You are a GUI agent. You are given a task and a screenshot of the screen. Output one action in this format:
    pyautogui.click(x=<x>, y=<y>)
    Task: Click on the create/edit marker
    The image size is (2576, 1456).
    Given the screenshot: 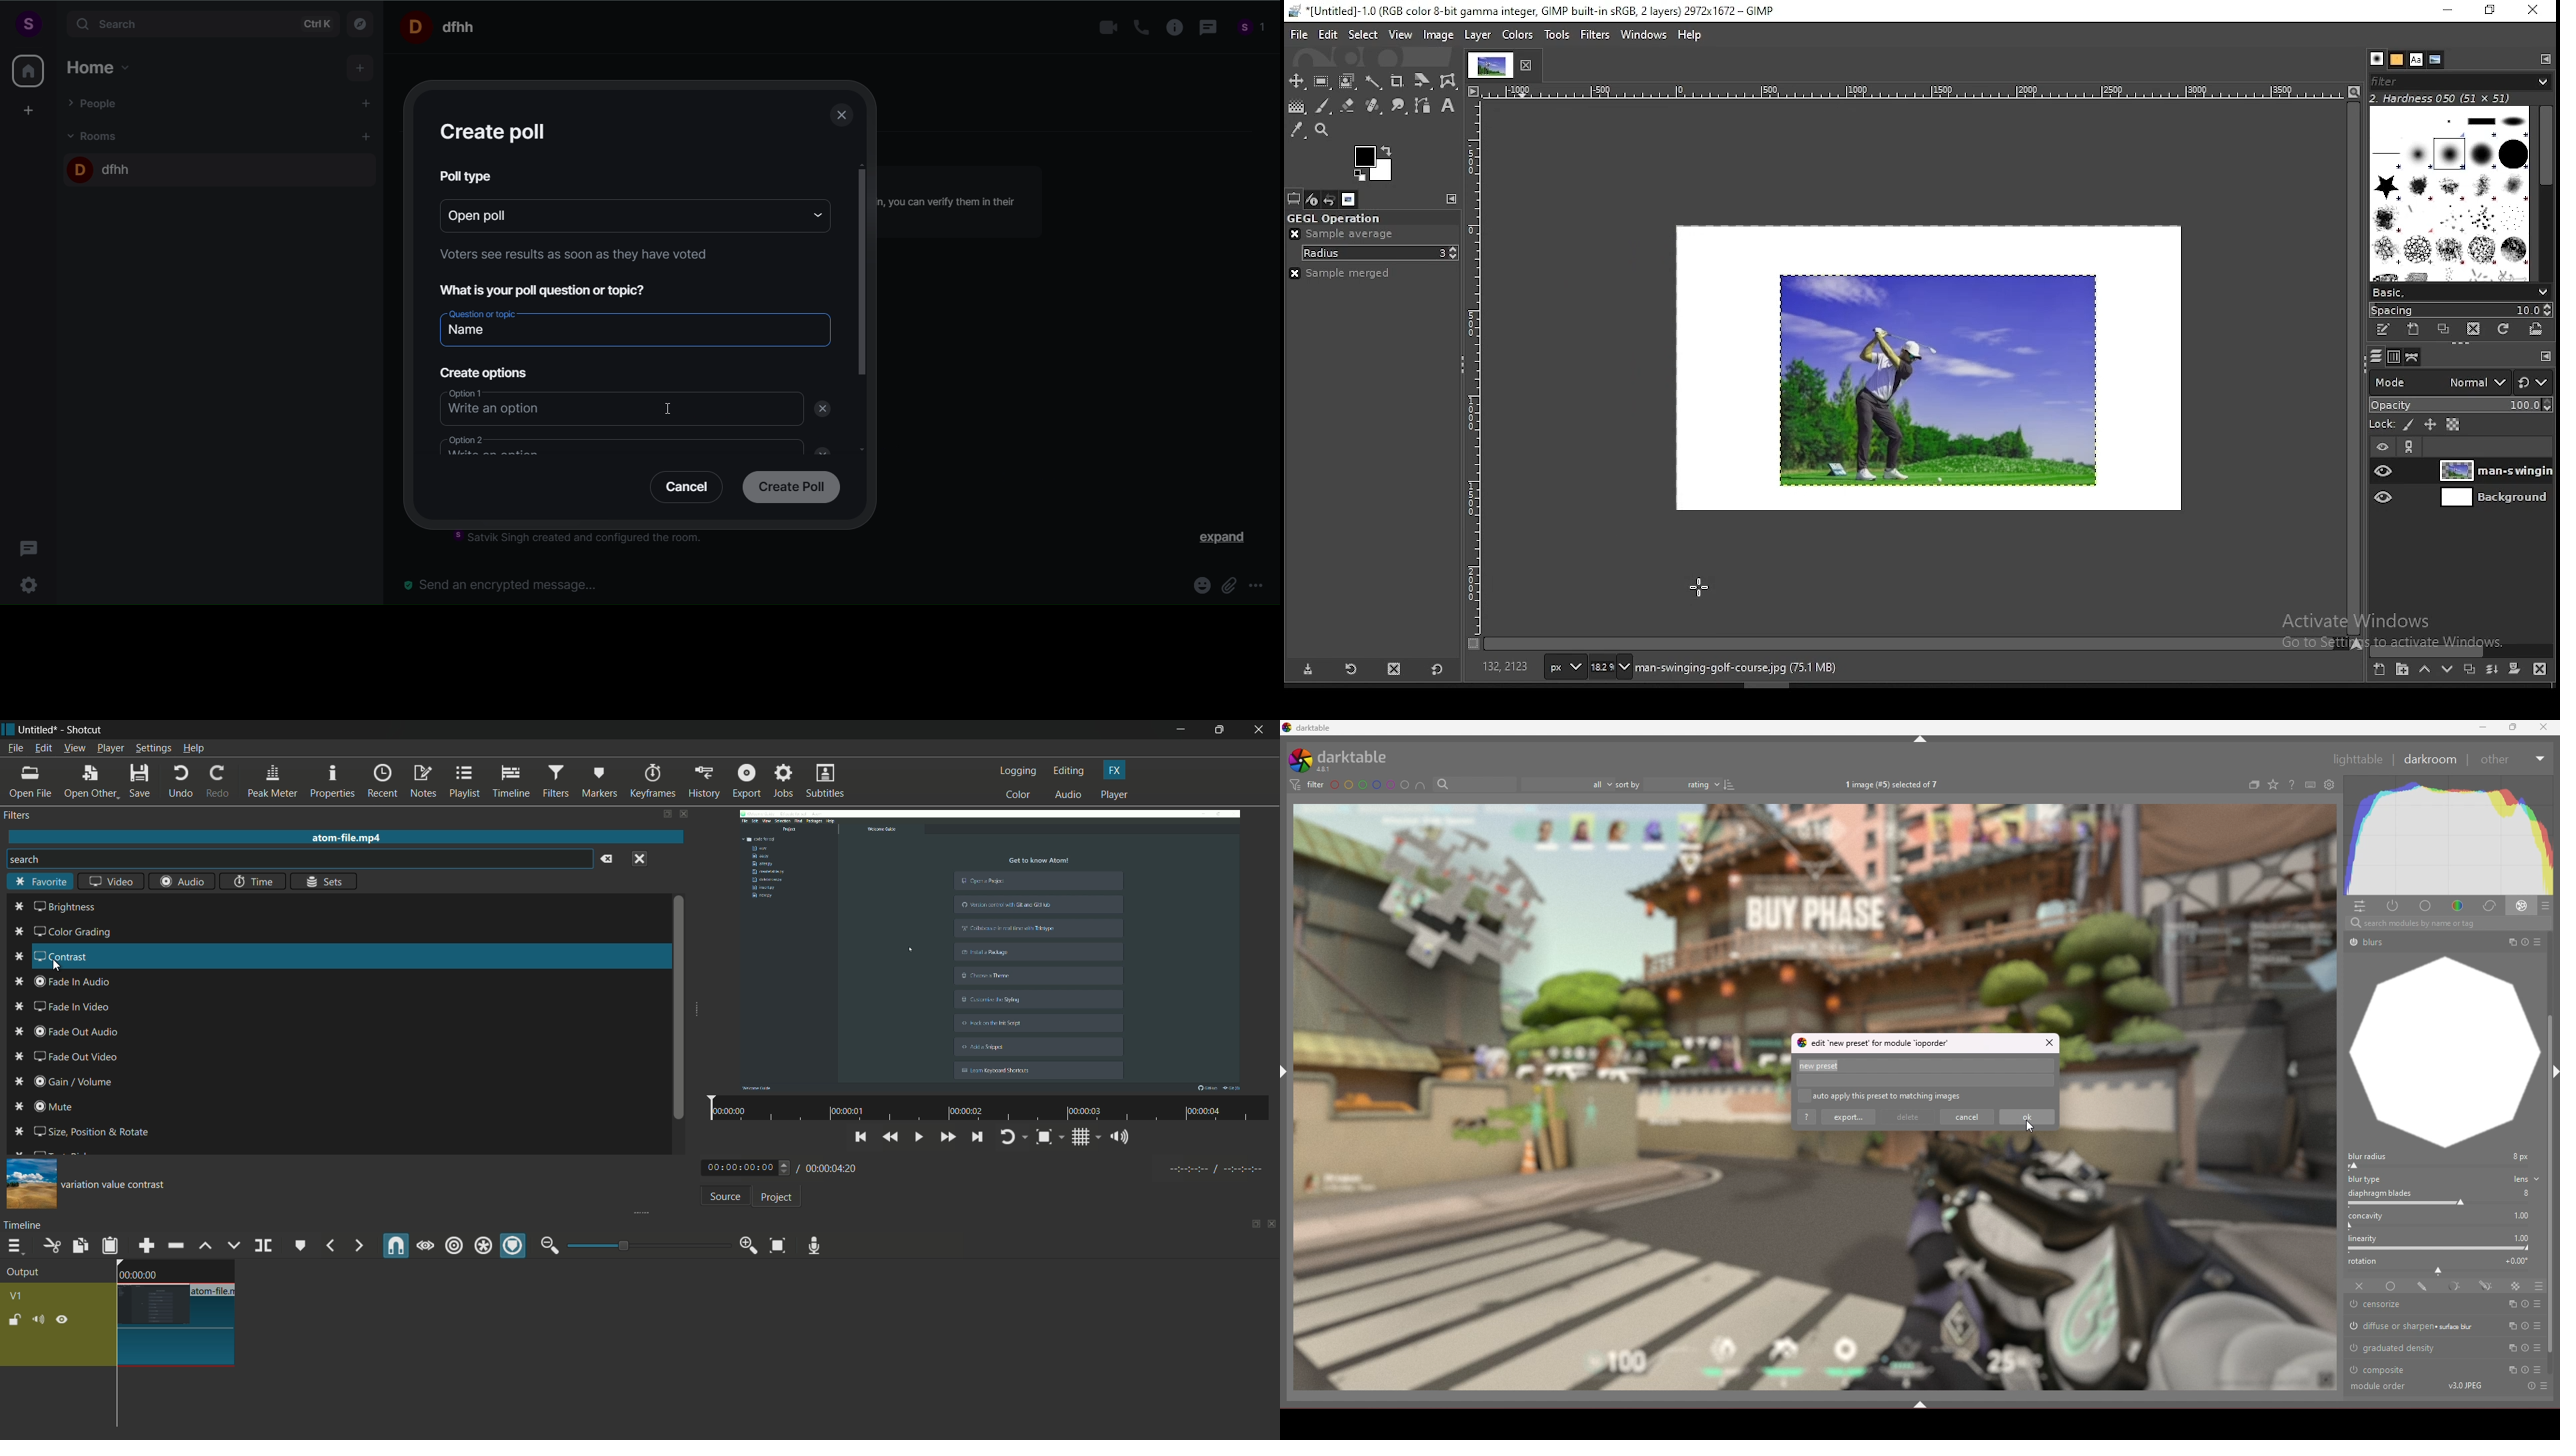 What is the action you would take?
    pyautogui.click(x=301, y=1245)
    